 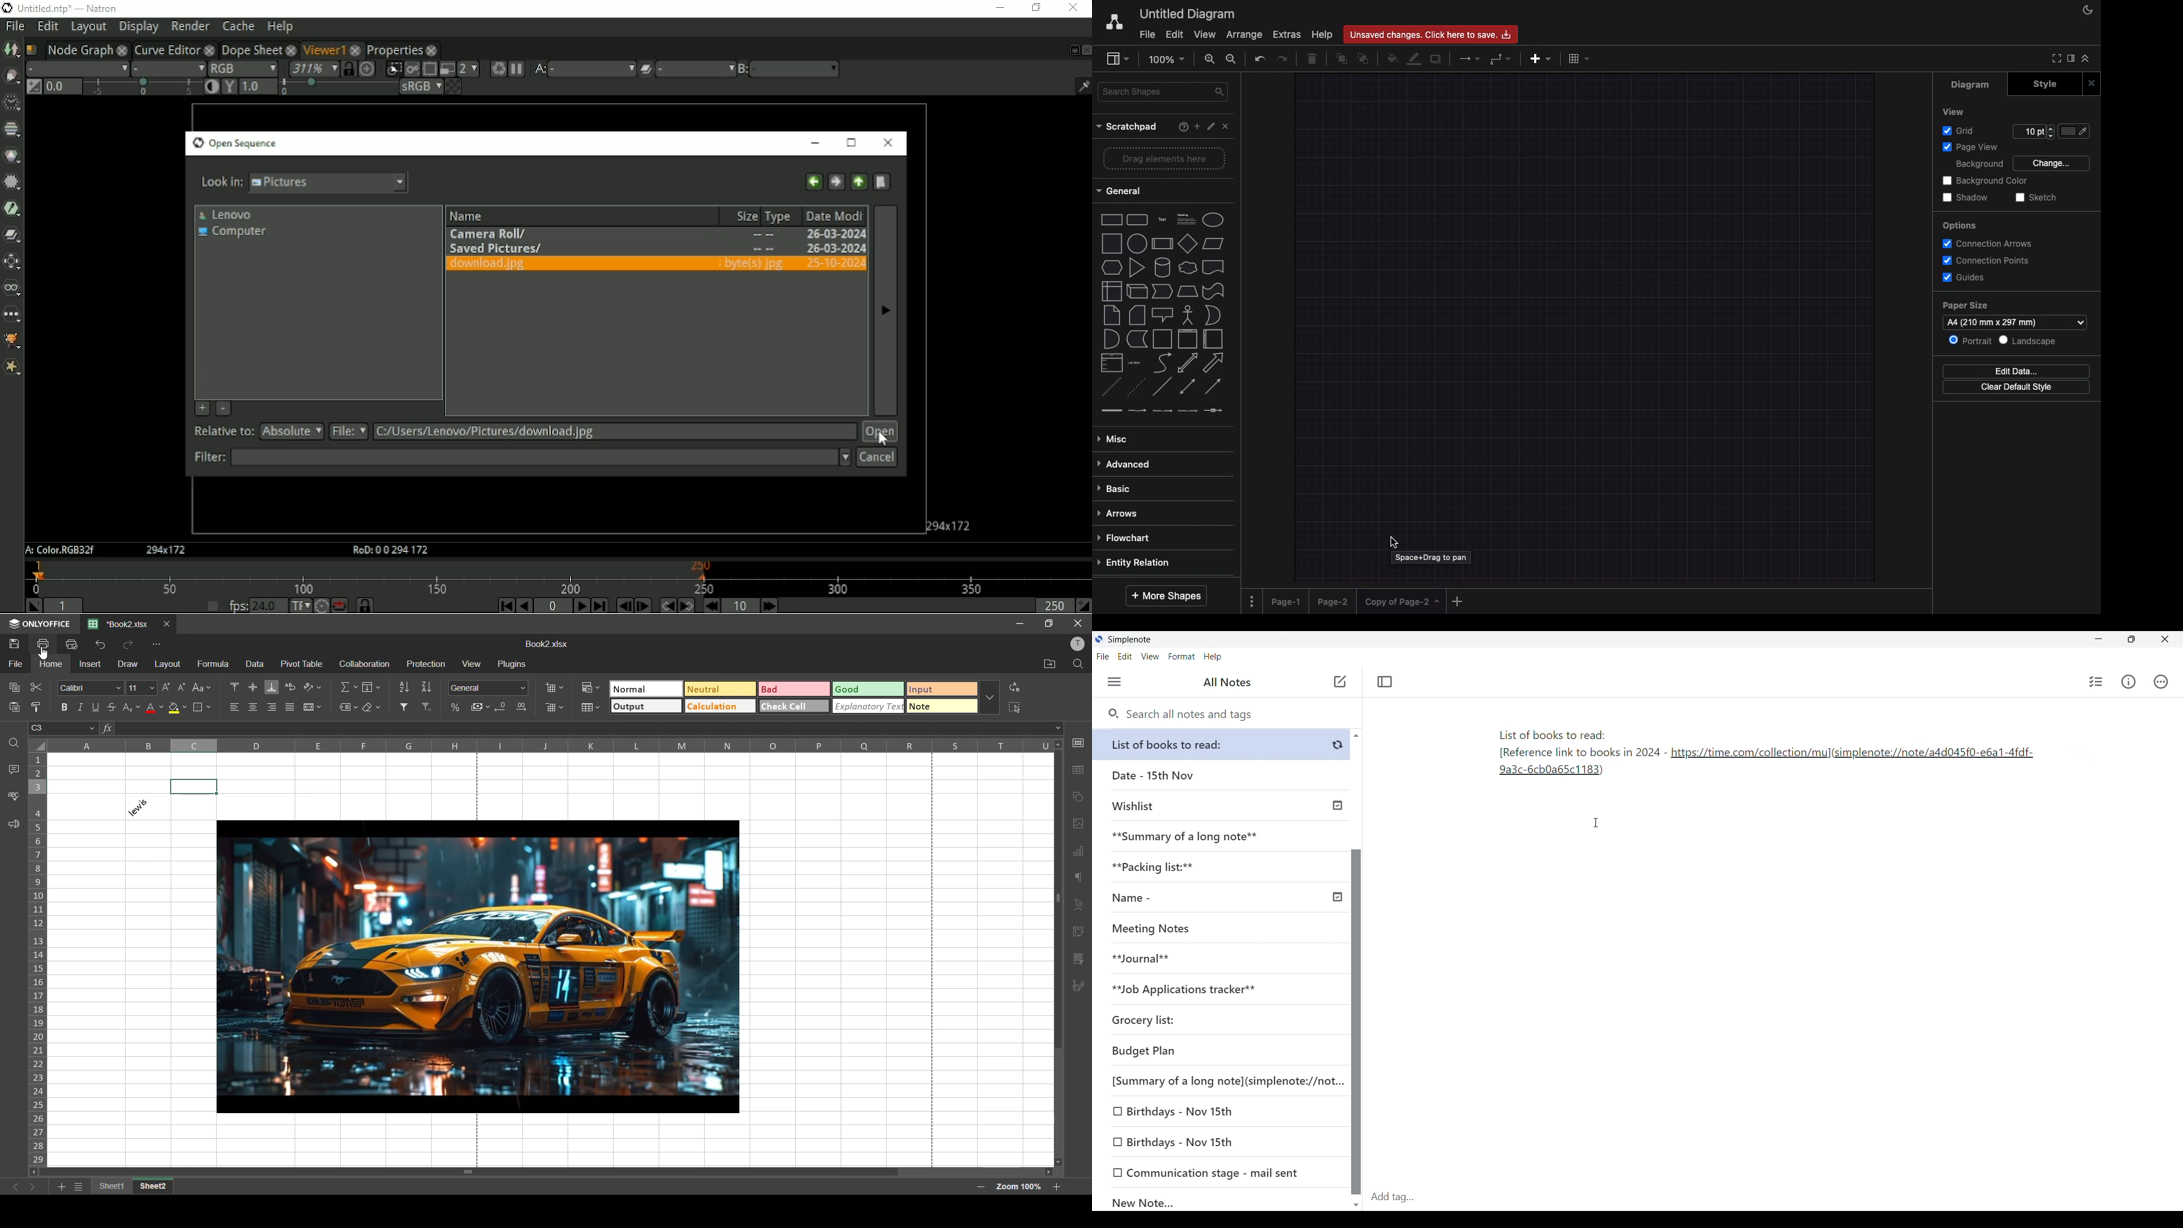 What do you see at coordinates (2166, 640) in the screenshot?
I see `Close` at bounding box center [2166, 640].